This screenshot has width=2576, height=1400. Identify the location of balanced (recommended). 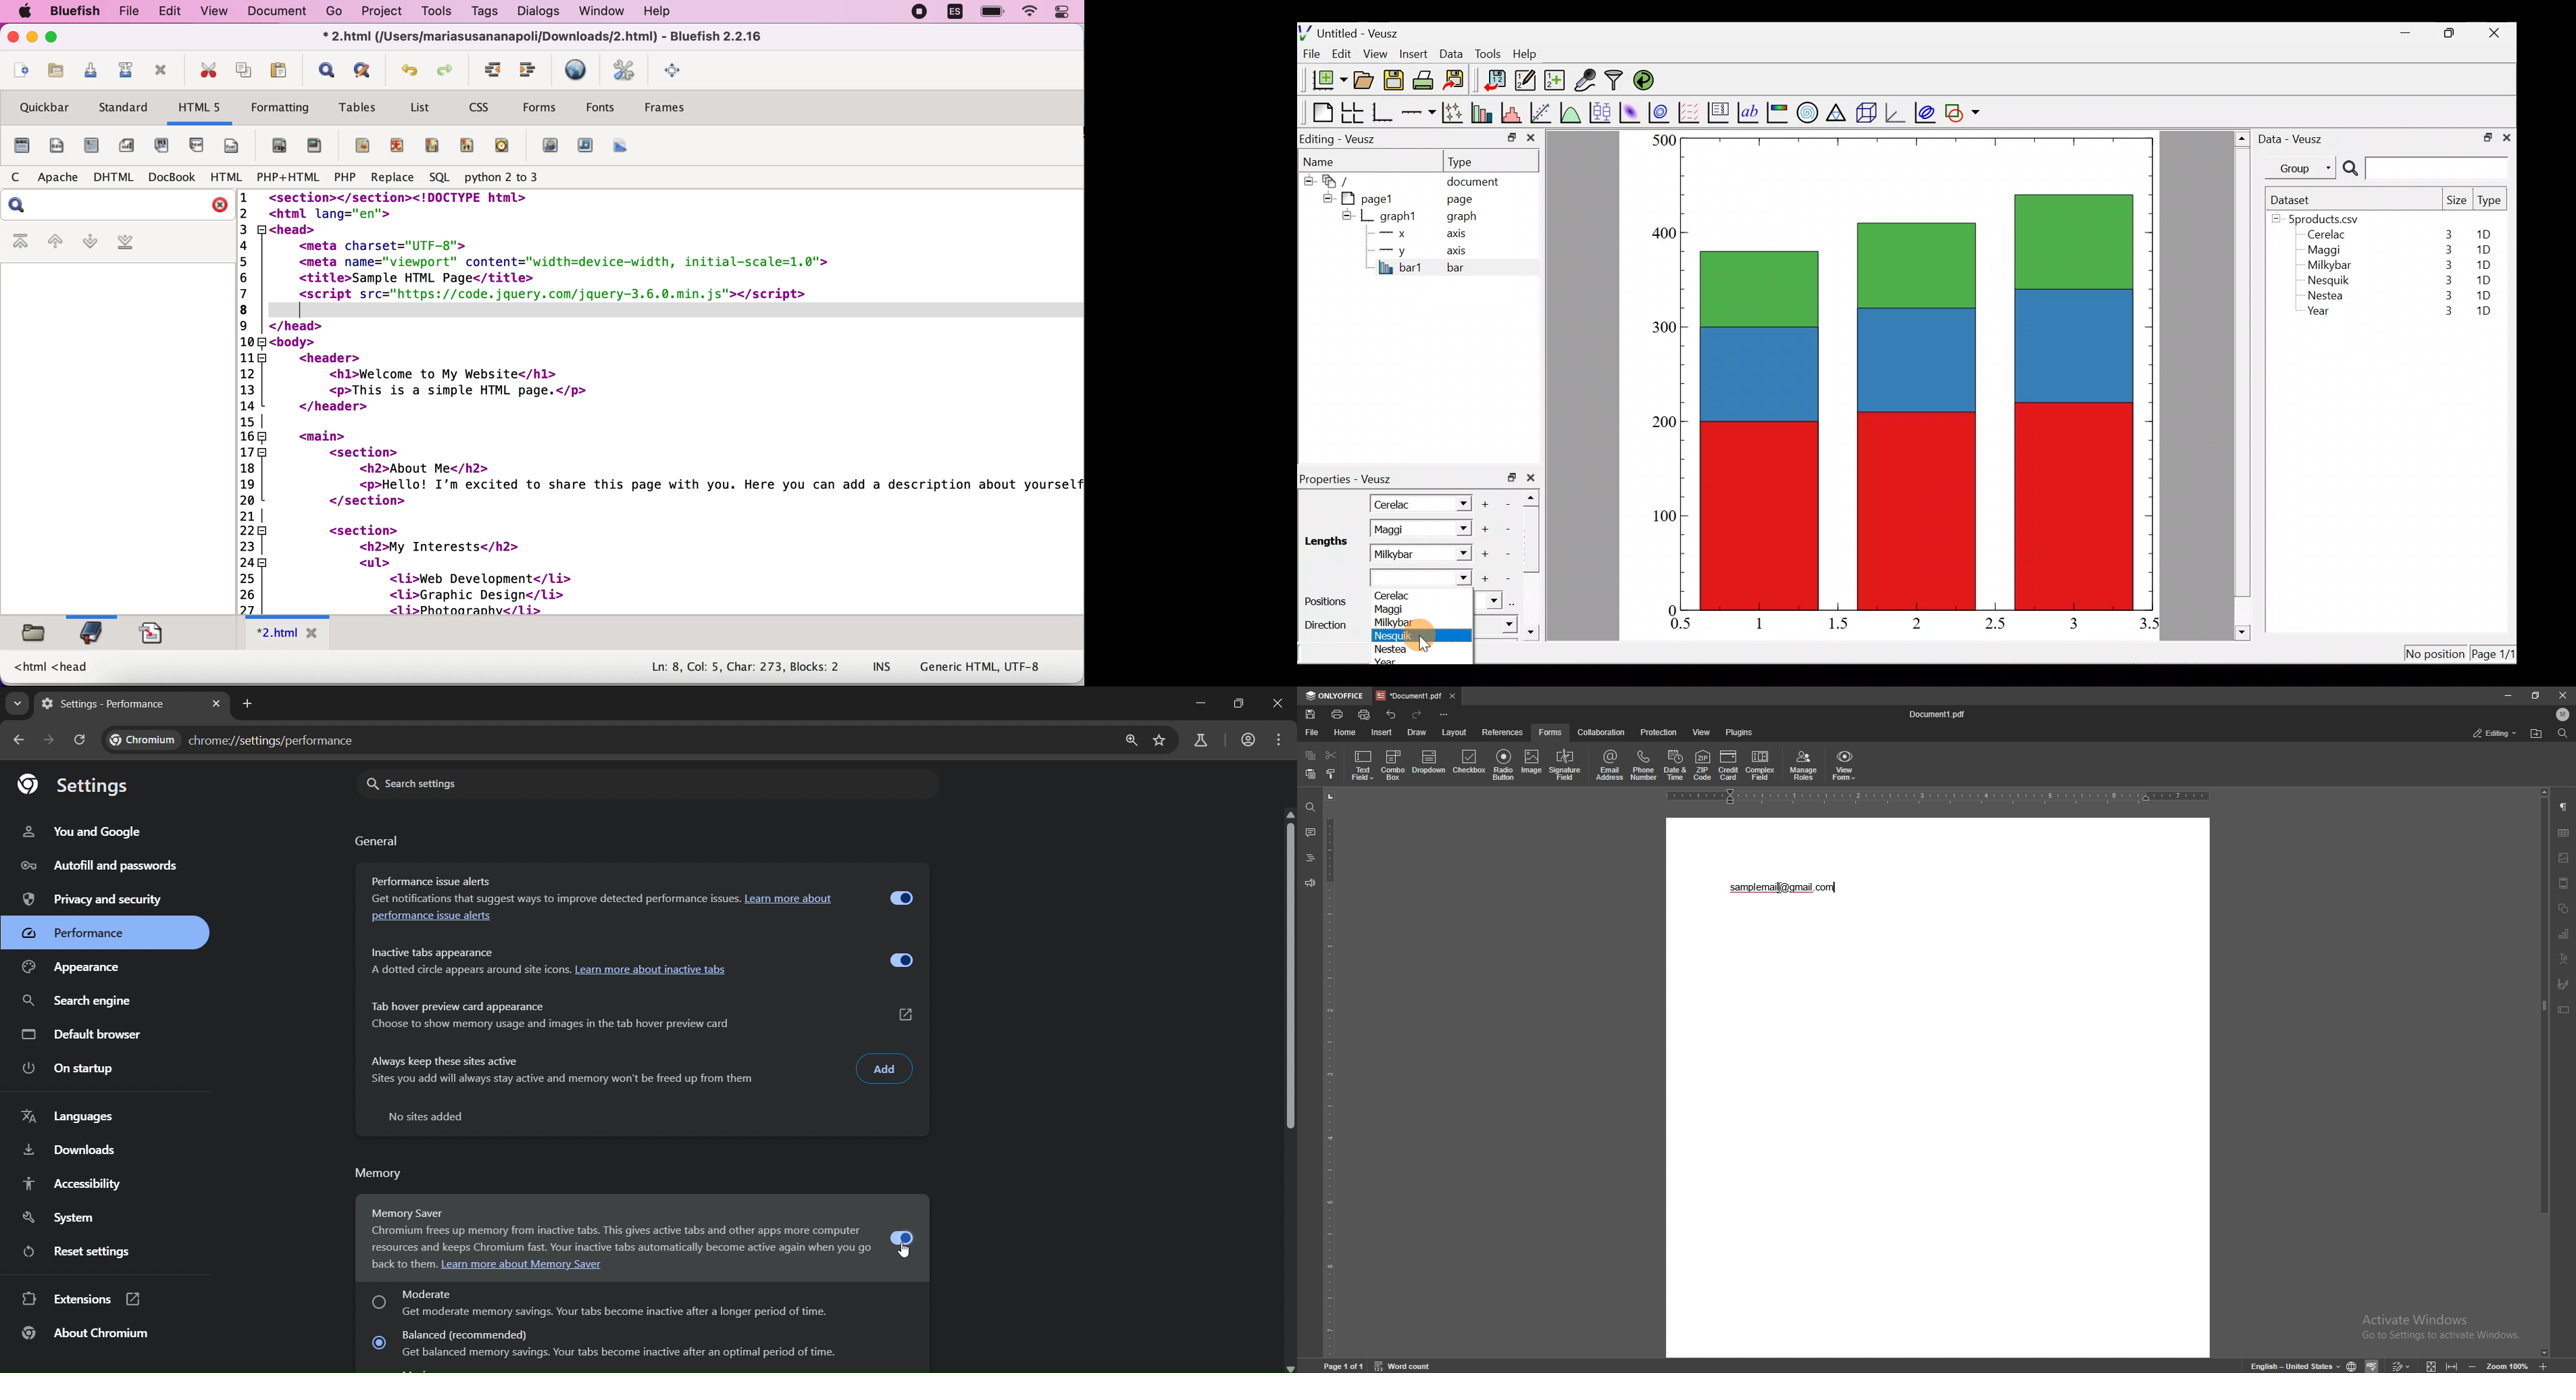
(464, 1335).